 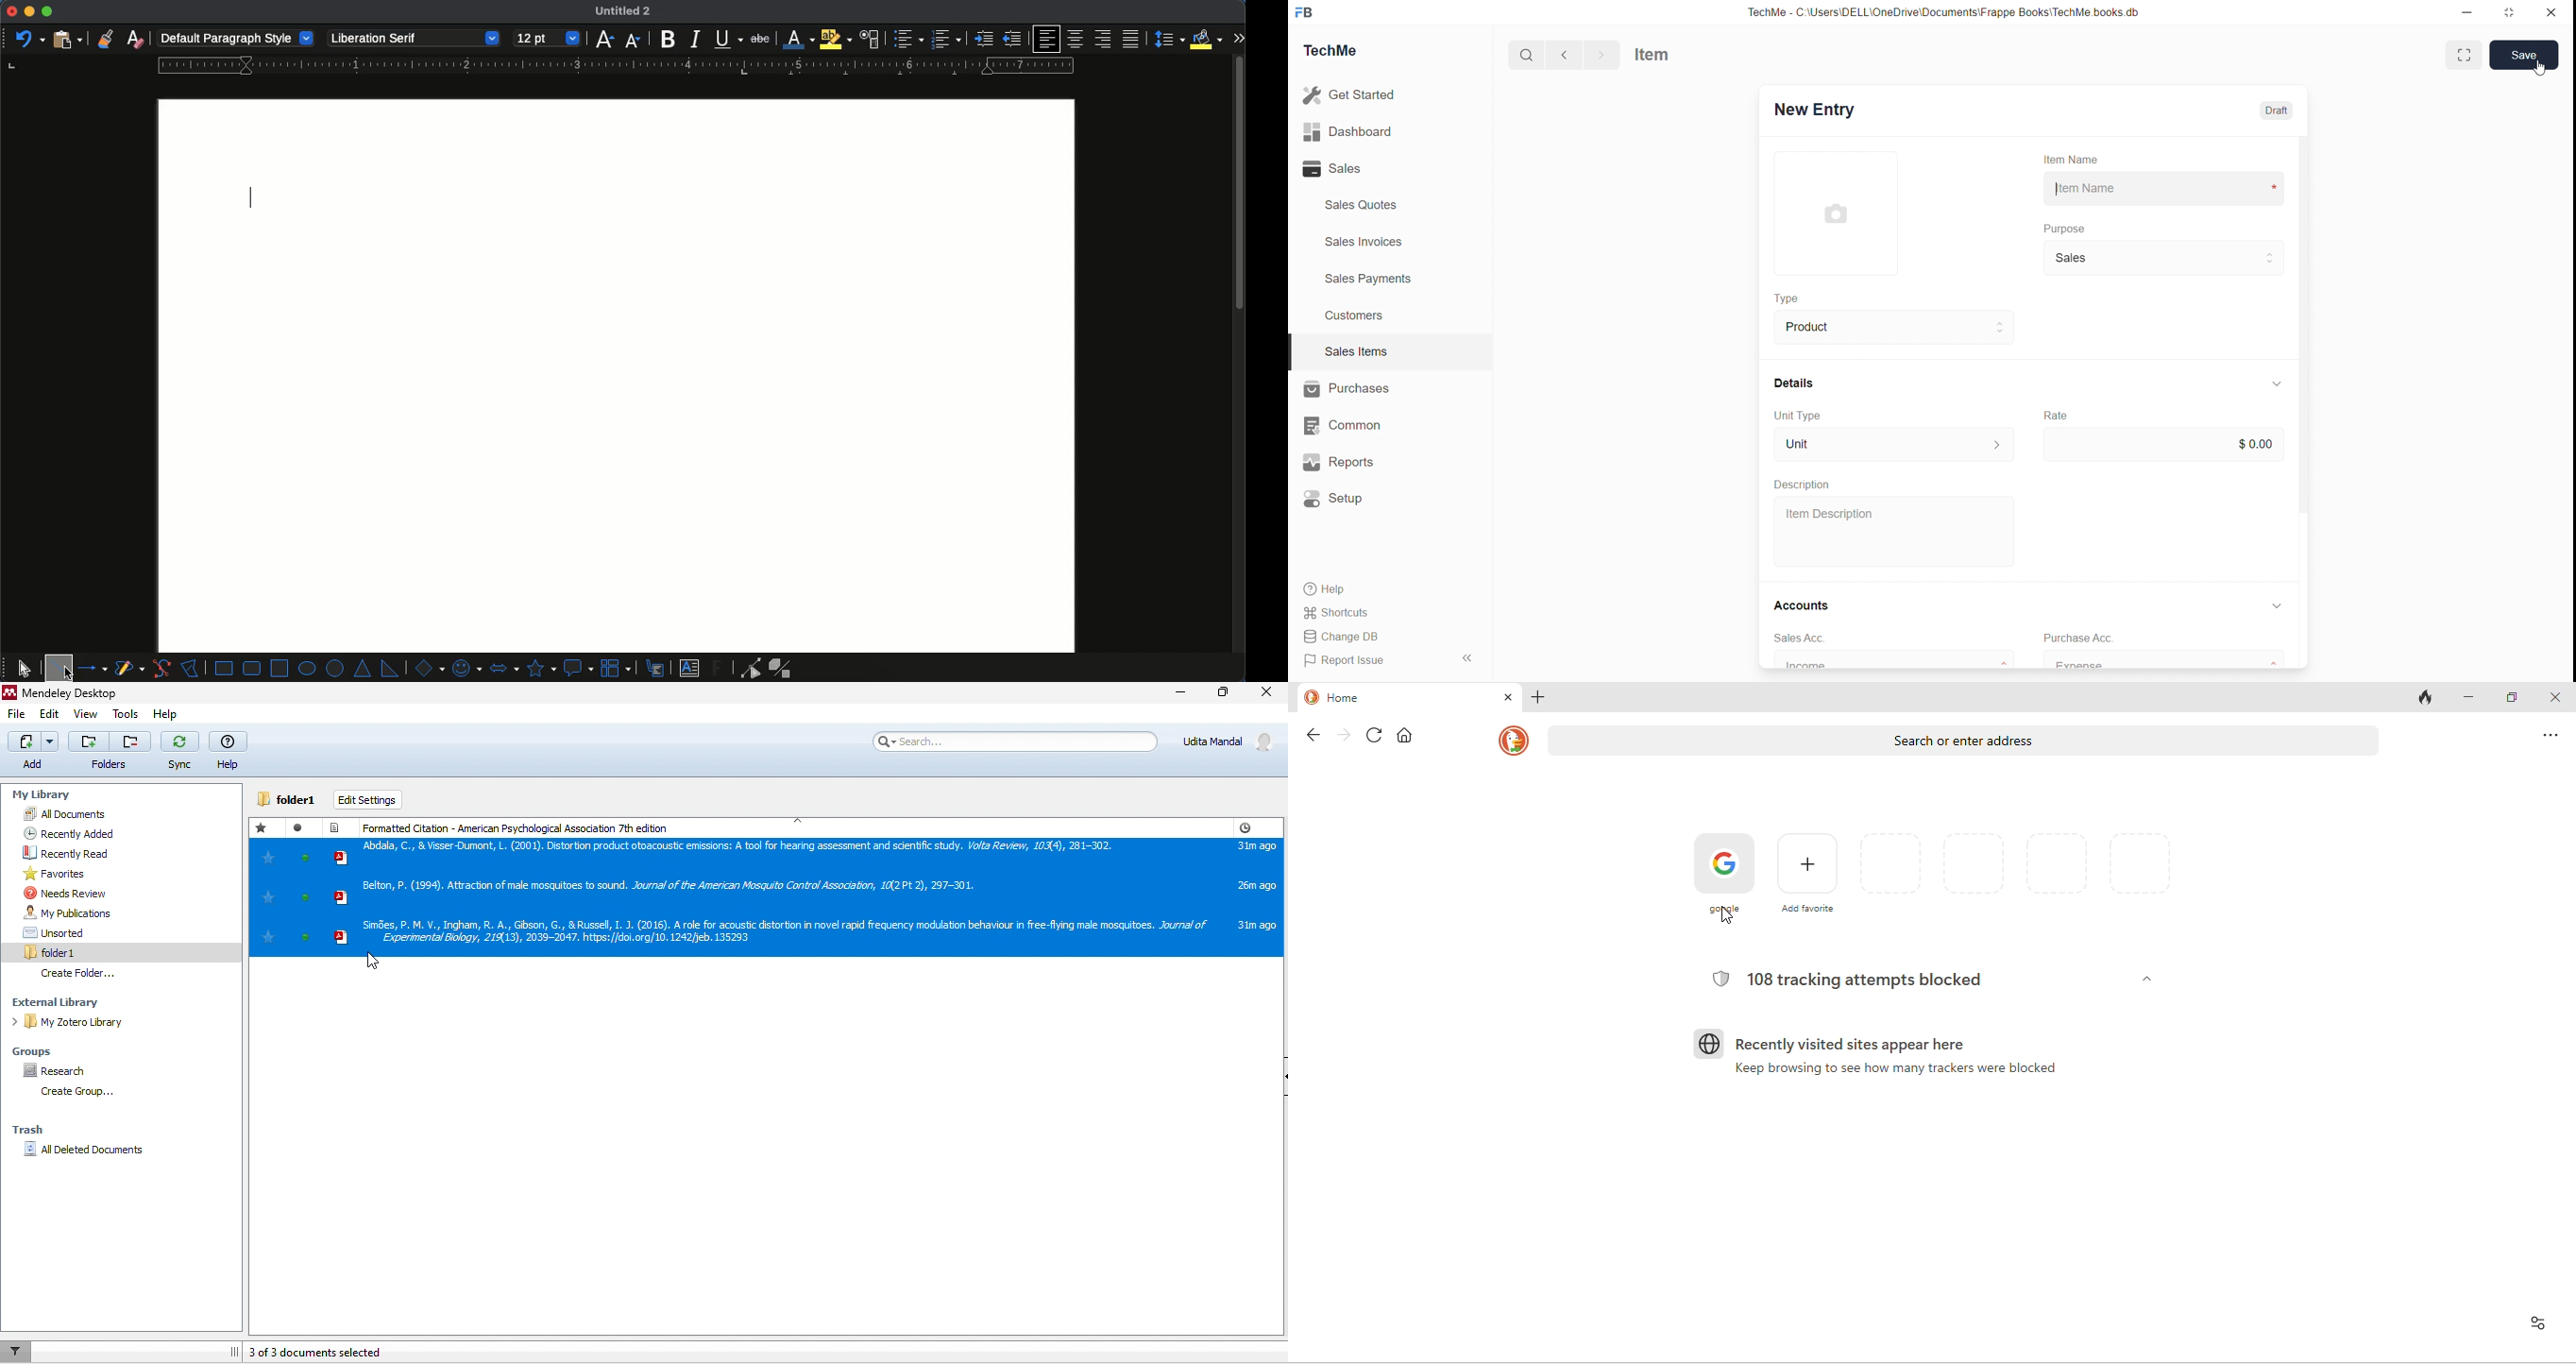 I want to click on added time, so click(x=1245, y=827).